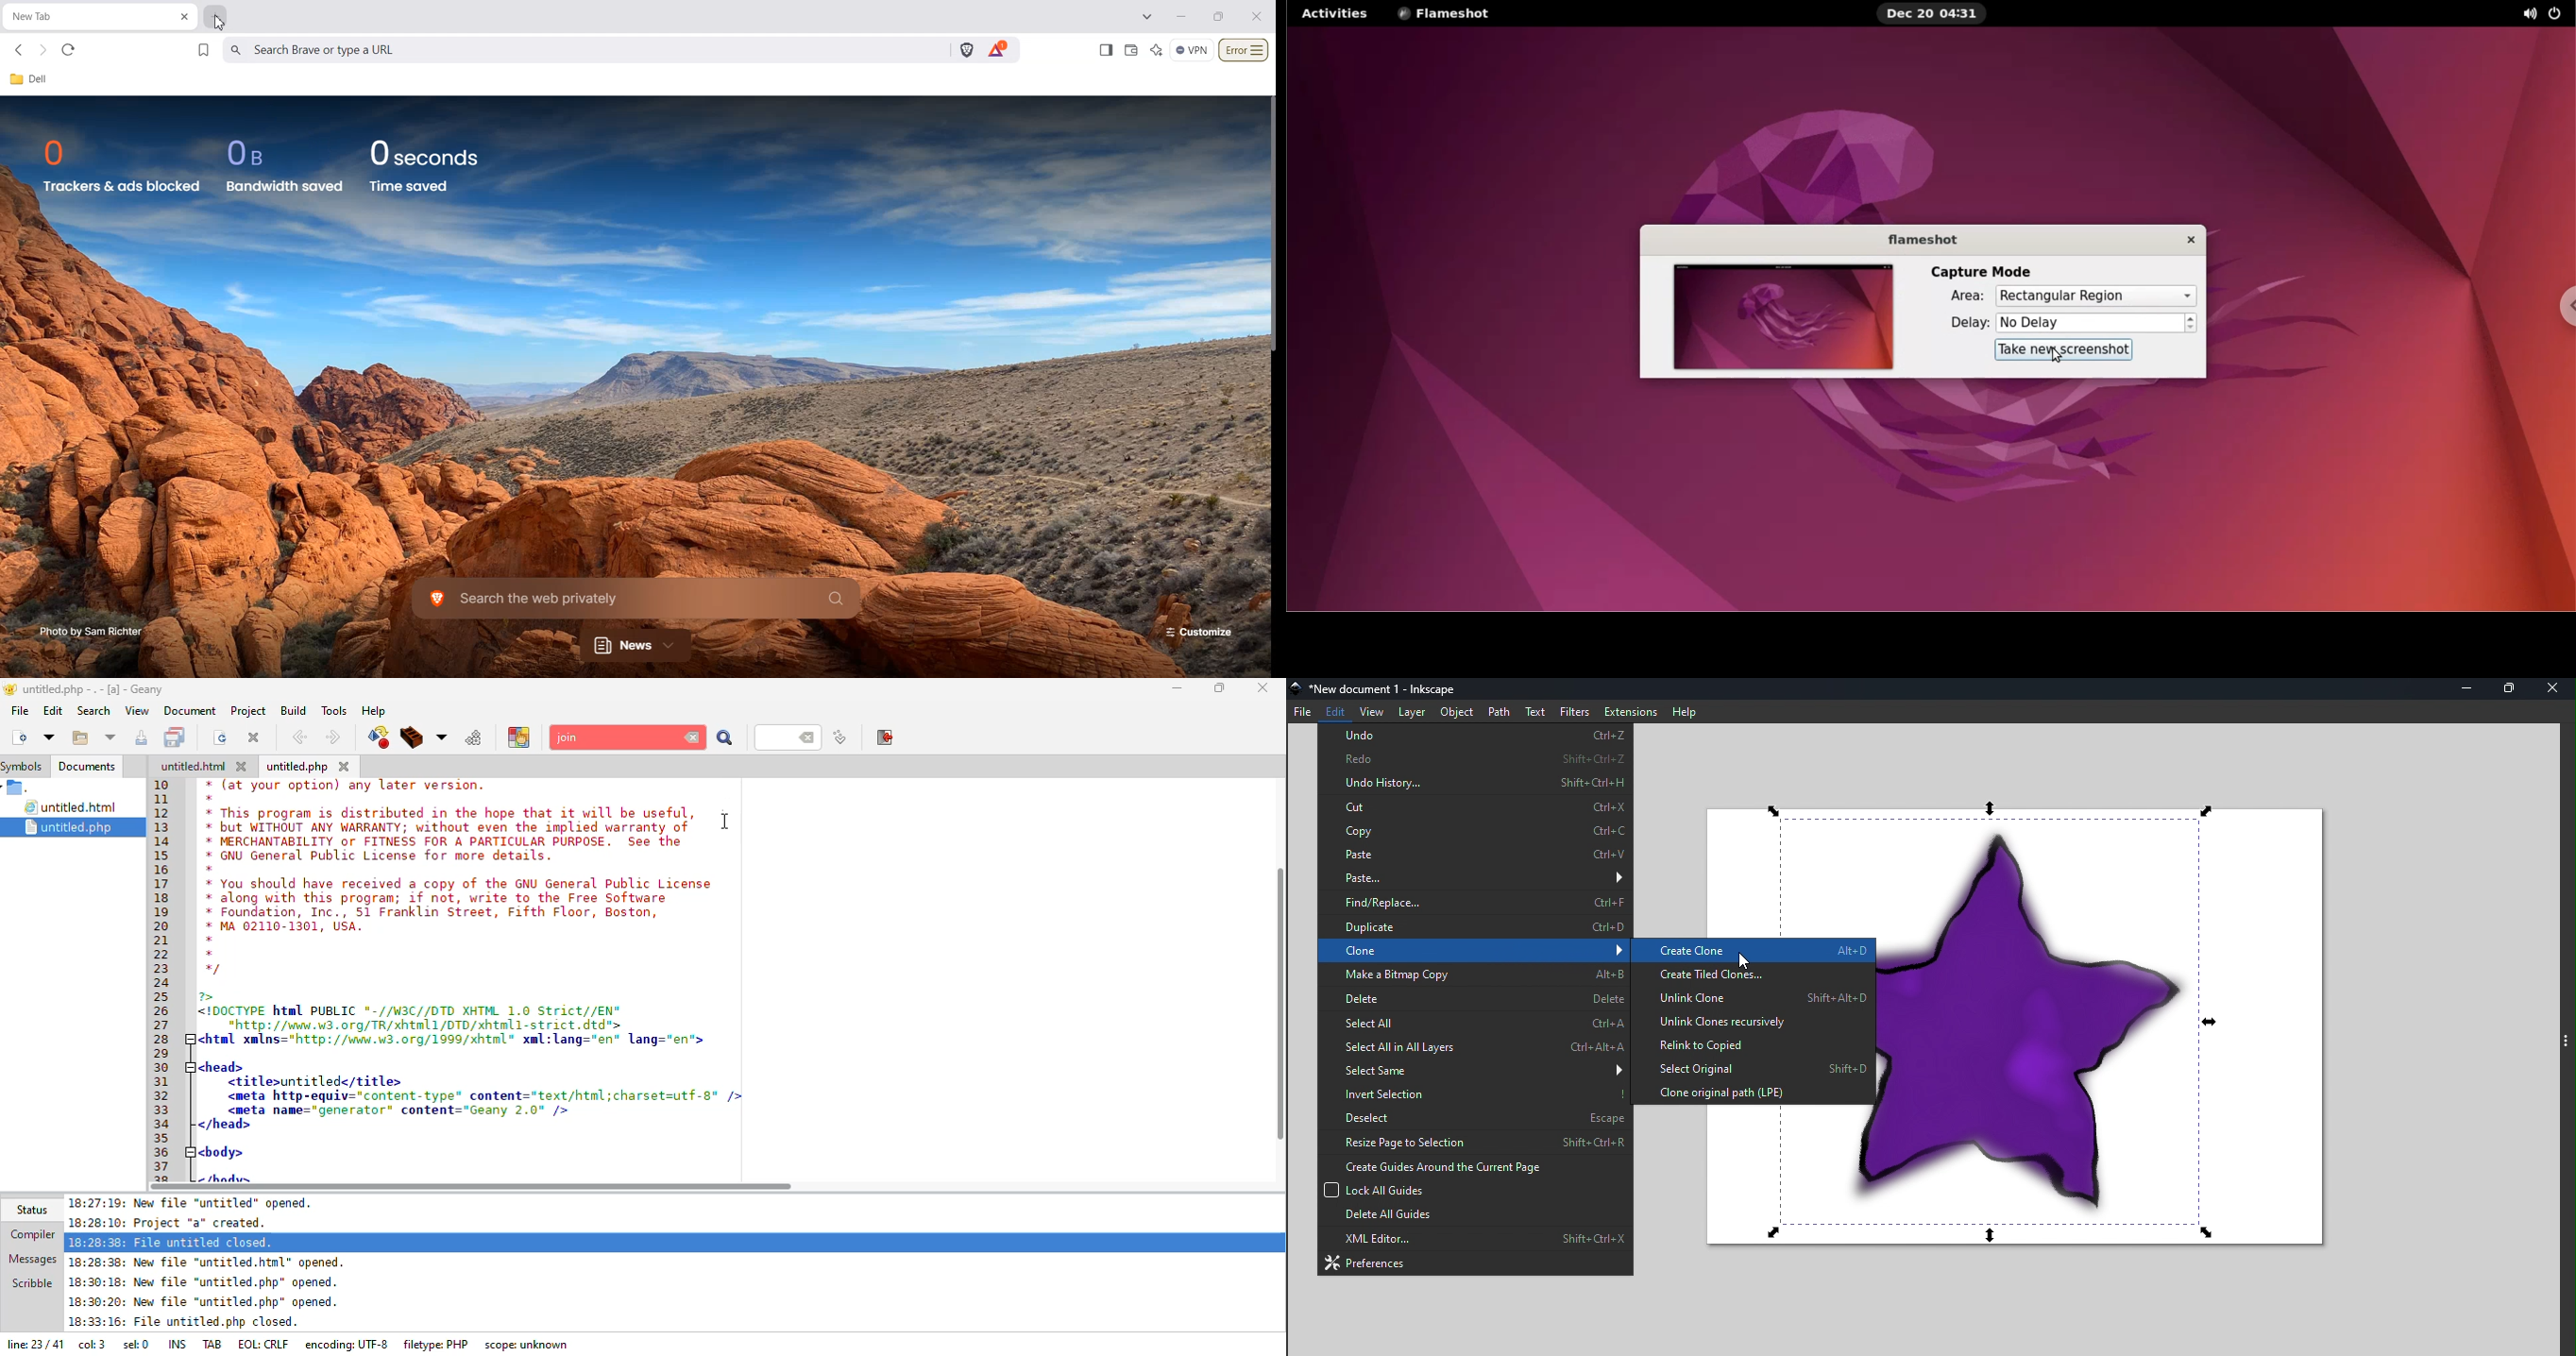  I want to click on File, so click(1303, 709).